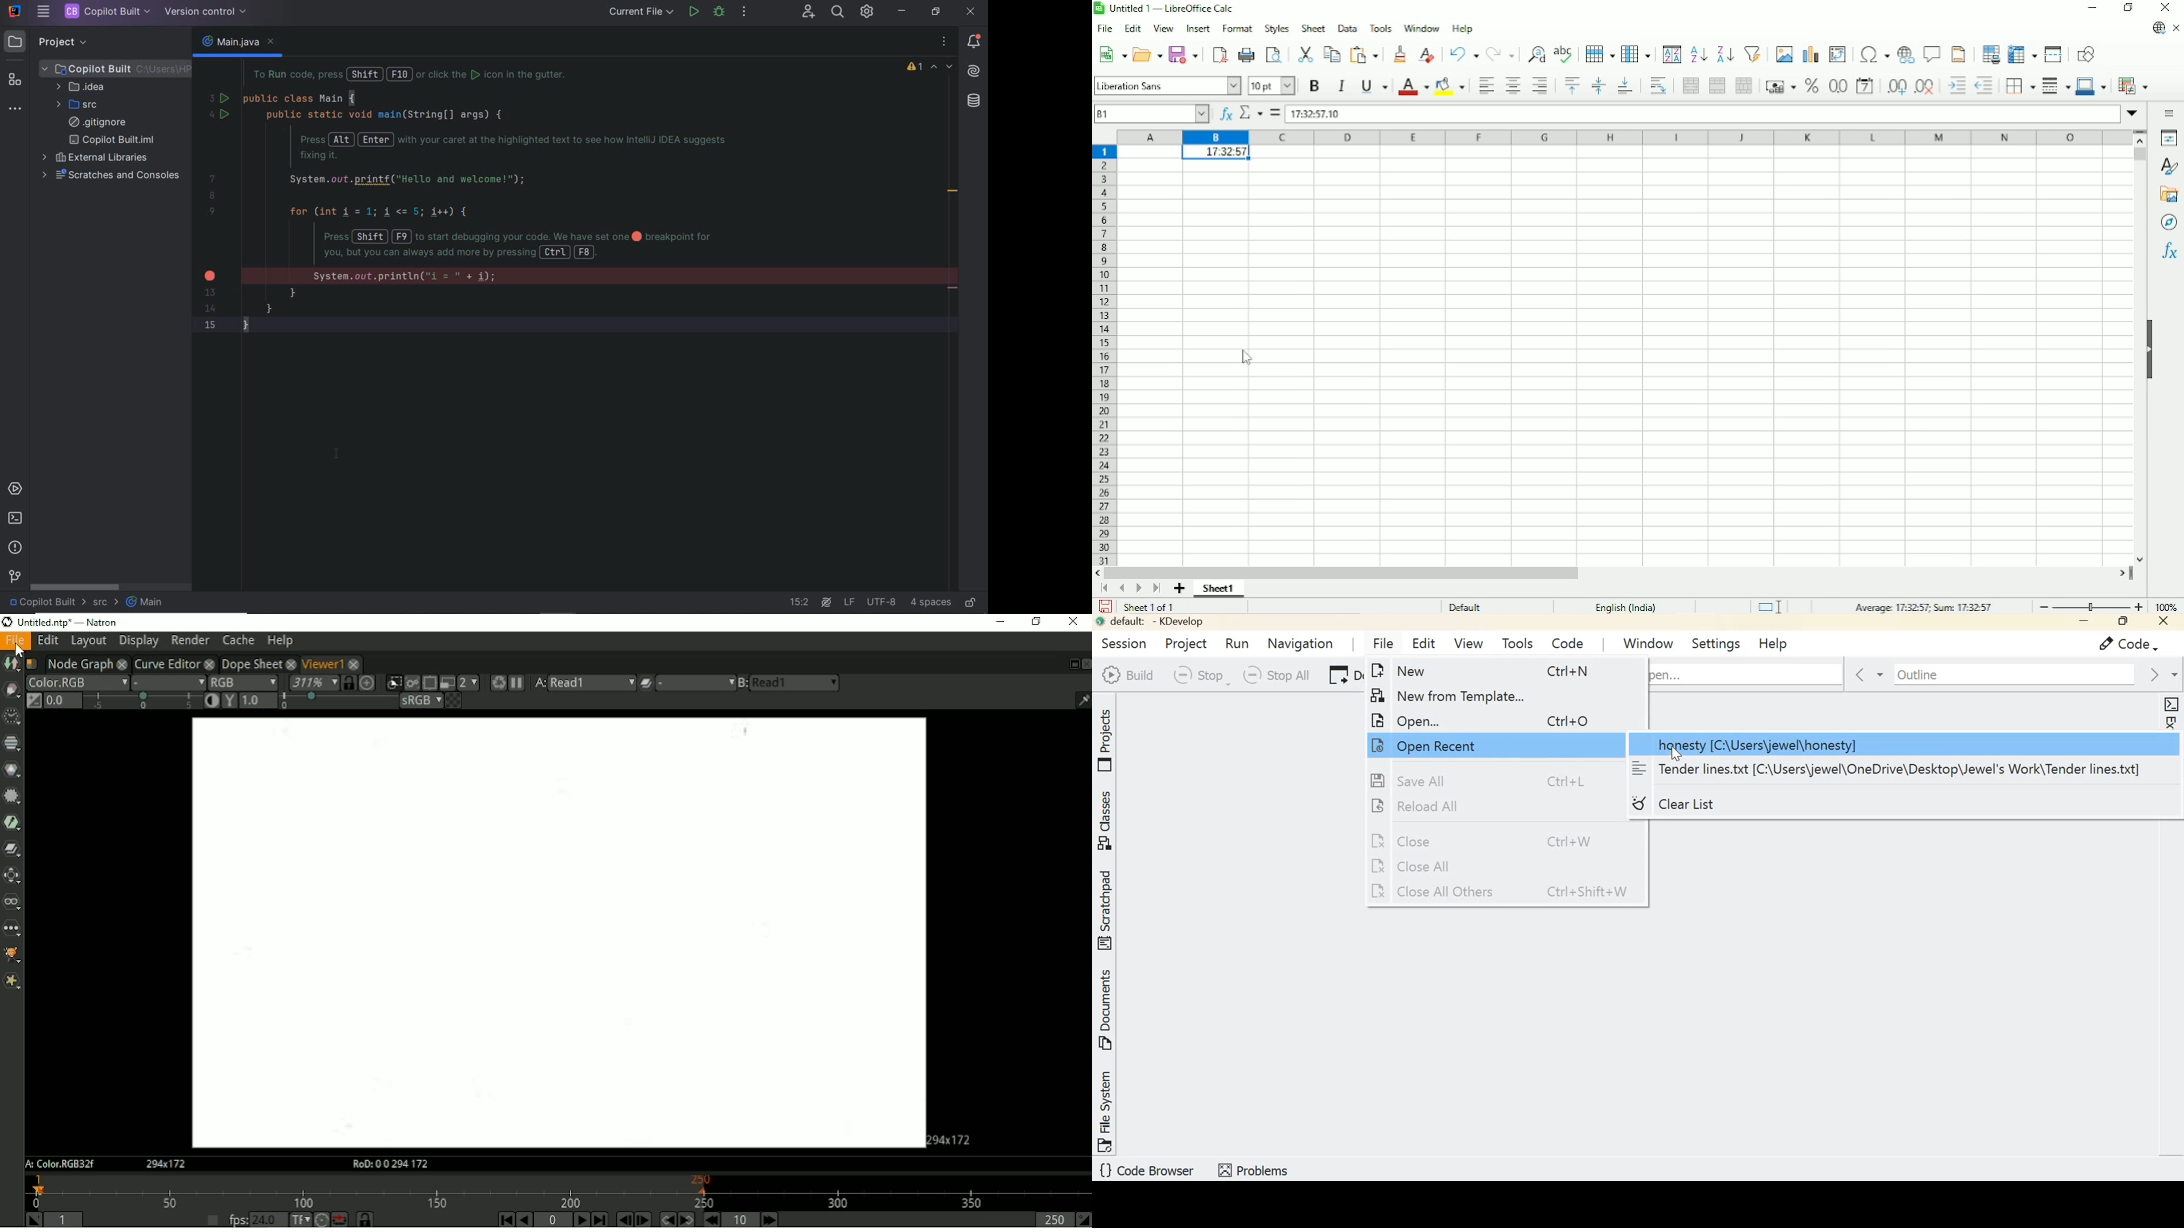 The image size is (2184, 1232). Describe the element at coordinates (1366, 54) in the screenshot. I see `Paste` at that location.